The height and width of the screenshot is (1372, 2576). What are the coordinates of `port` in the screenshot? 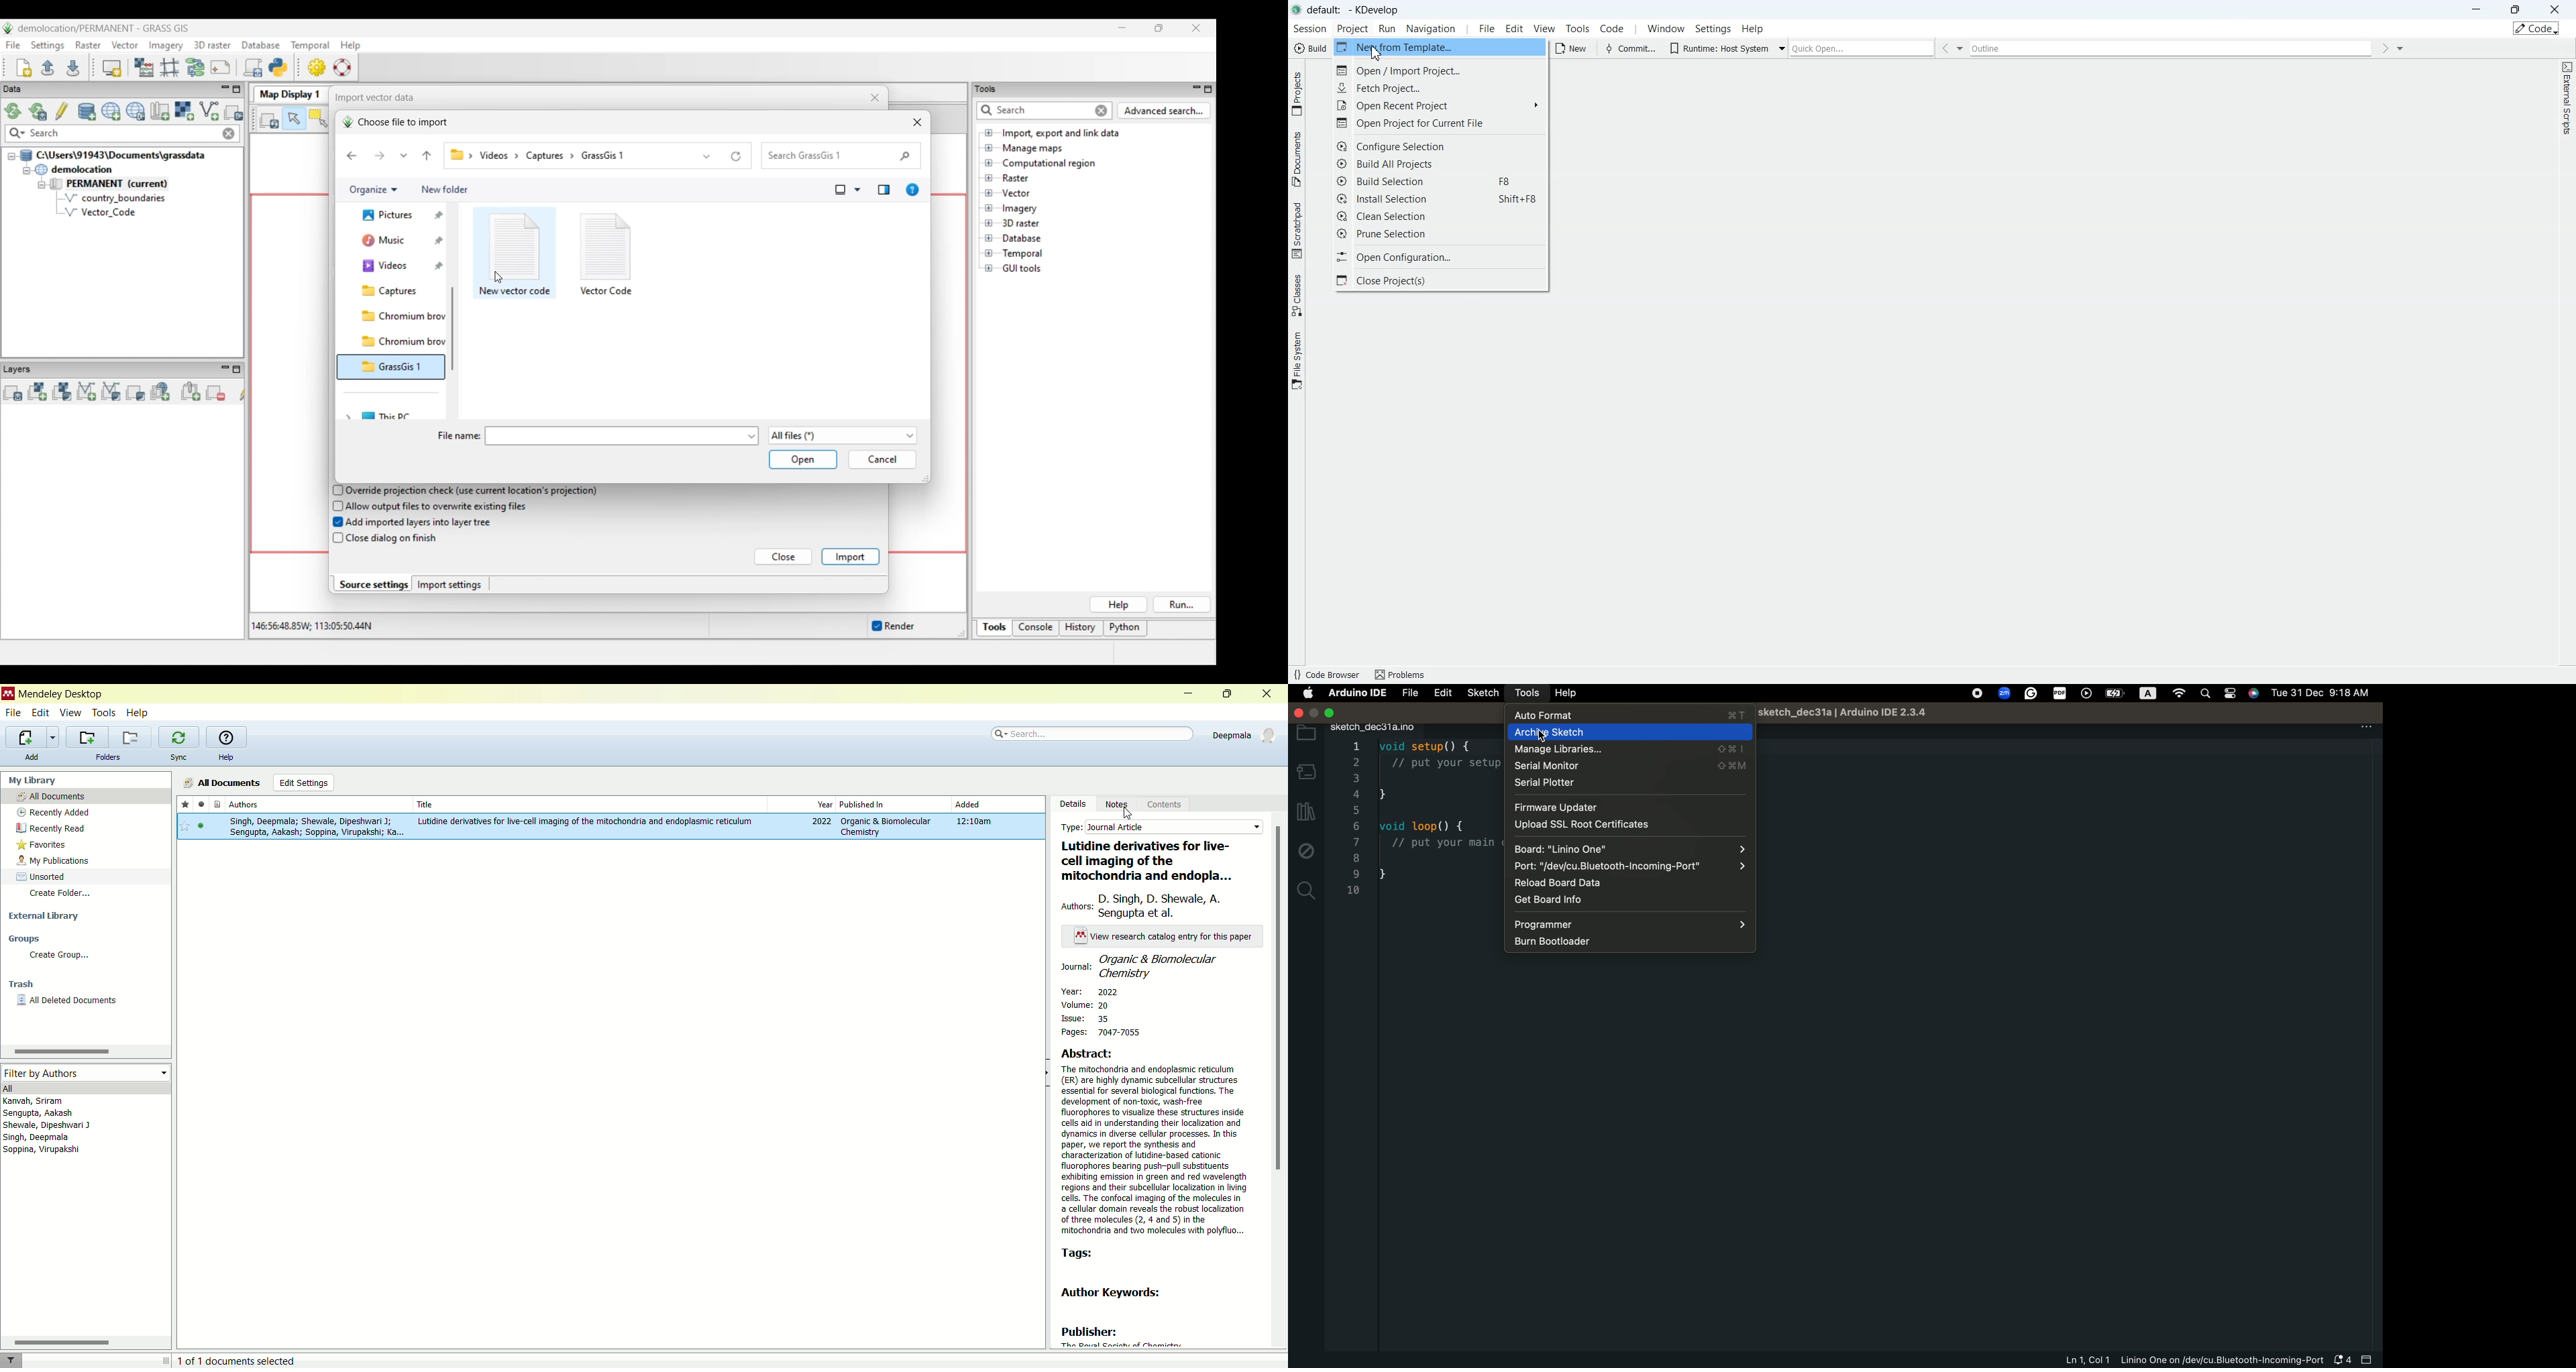 It's located at (1630, 868).